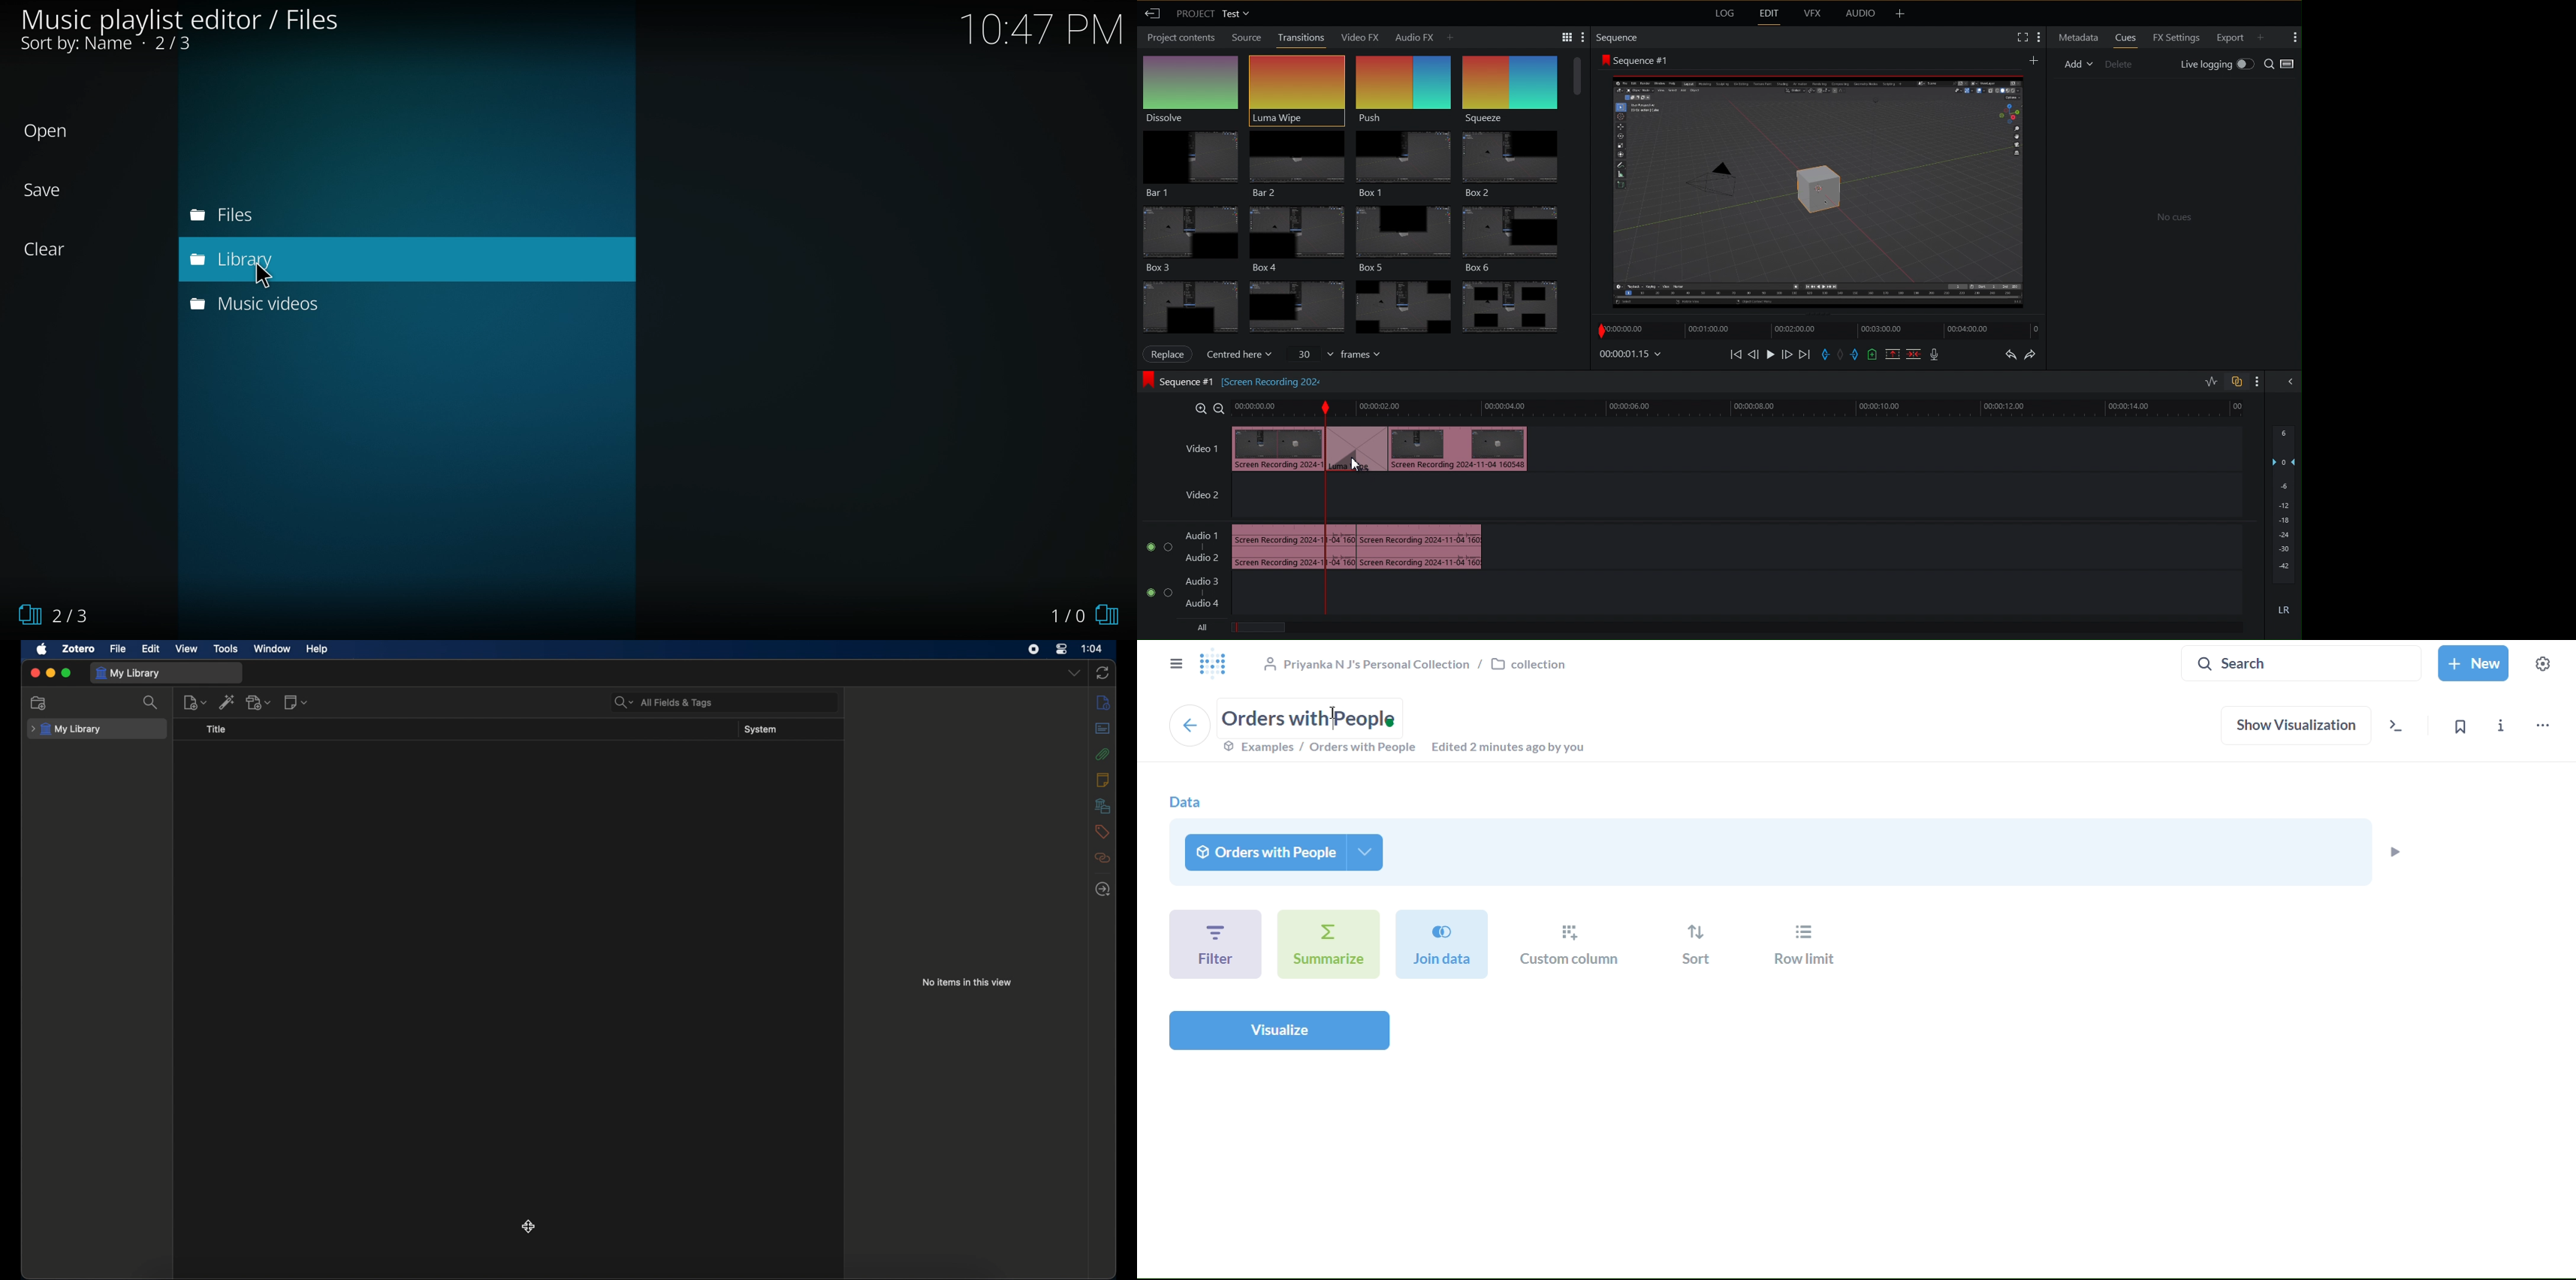 Image resolution: width=2576 pixels, height=1288 pixels. What do you see at coordinates (2126, 38) in the screenshot?
I see `Cues` at bounding box center [2126, 38].